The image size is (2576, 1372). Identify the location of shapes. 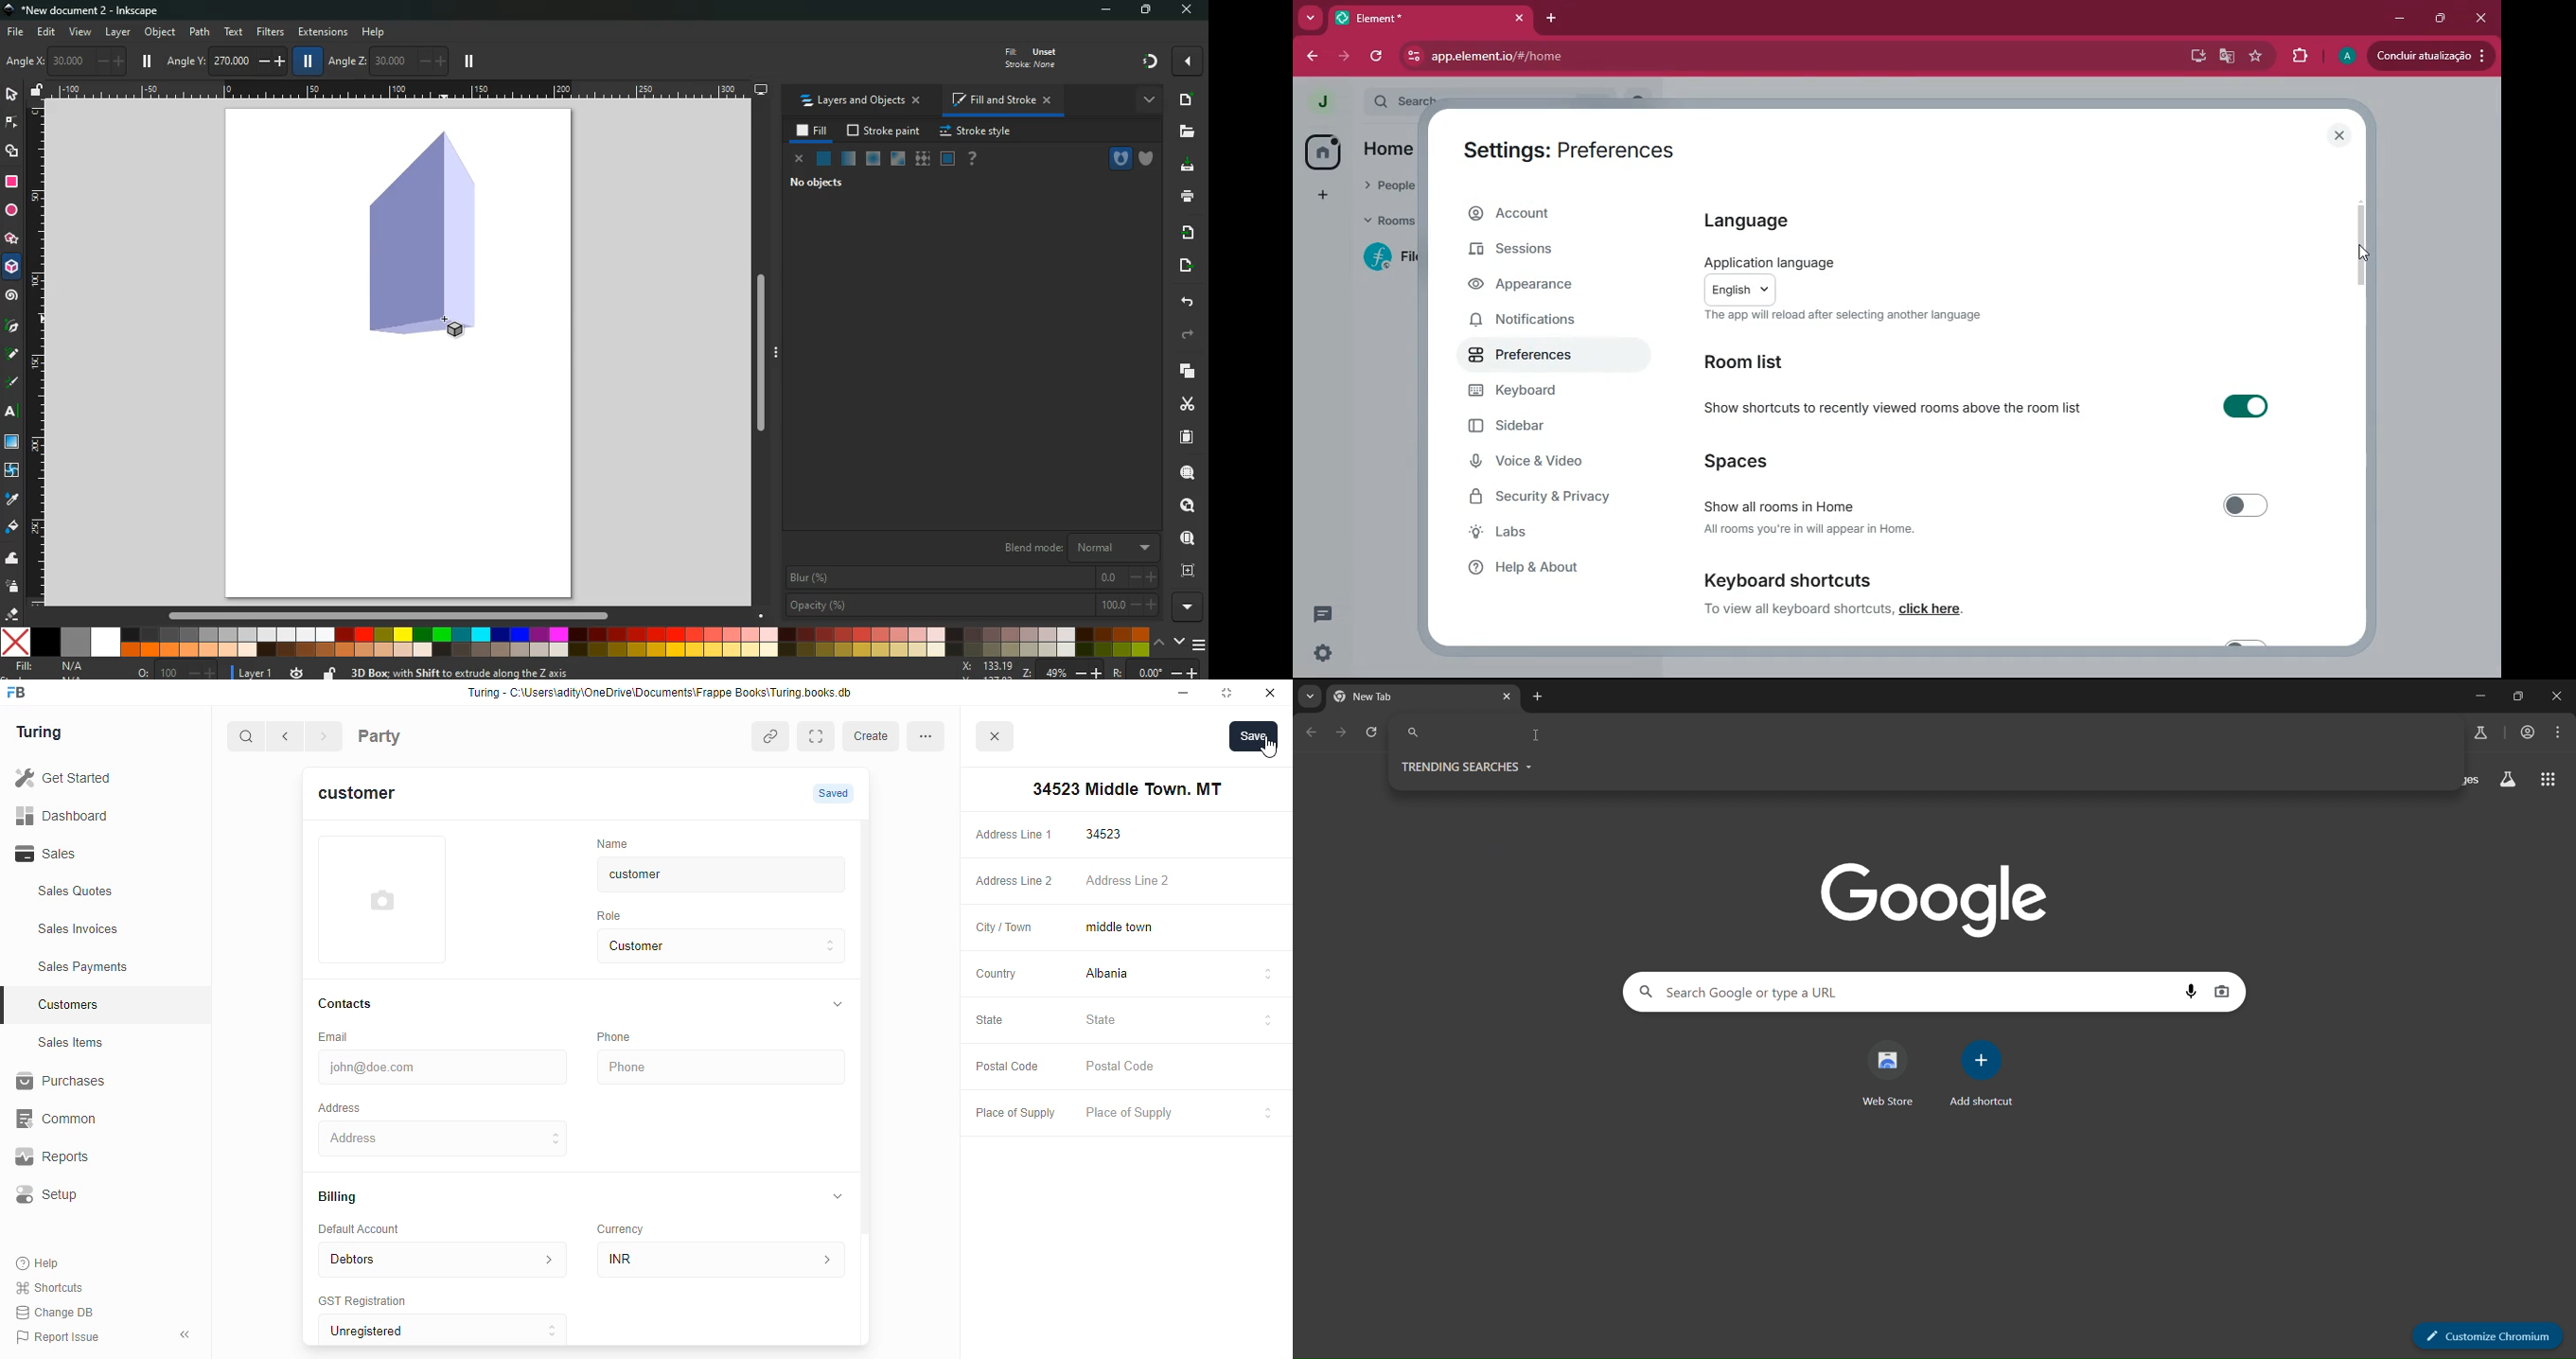
(12, 151).